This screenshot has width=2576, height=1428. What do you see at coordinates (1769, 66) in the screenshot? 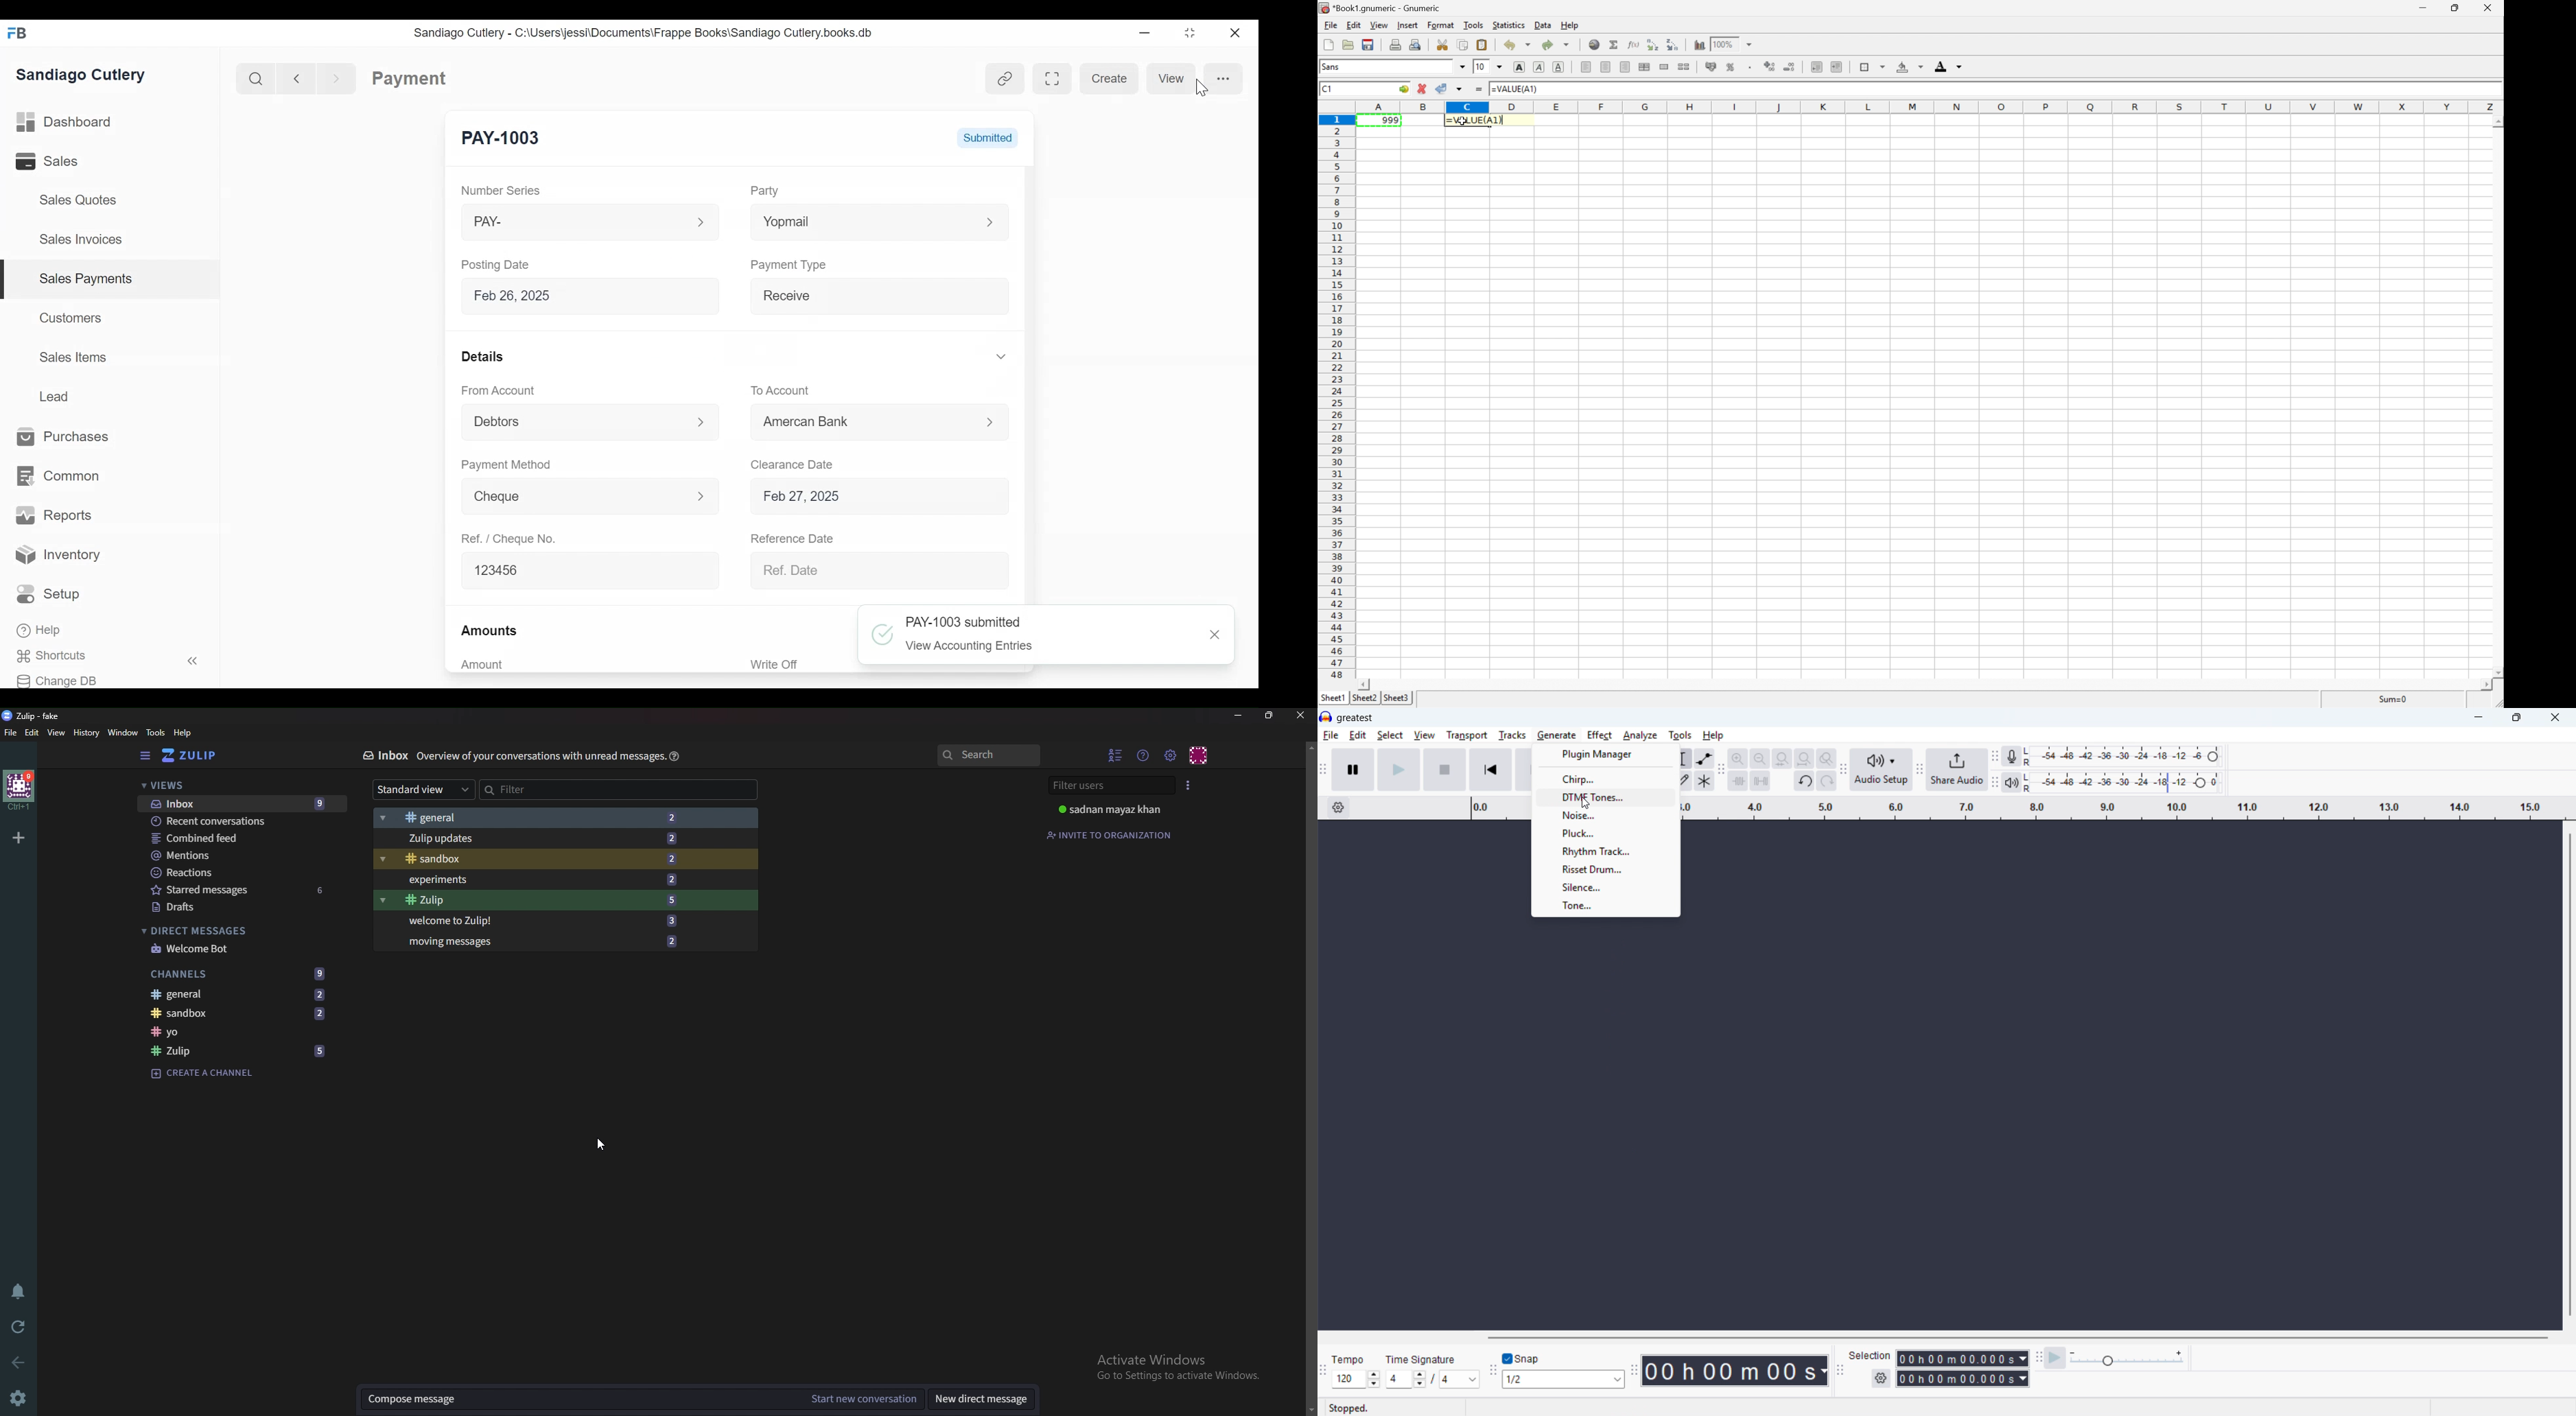
I see `increase number of decimals displayed` at bounding box center [1769, 66].